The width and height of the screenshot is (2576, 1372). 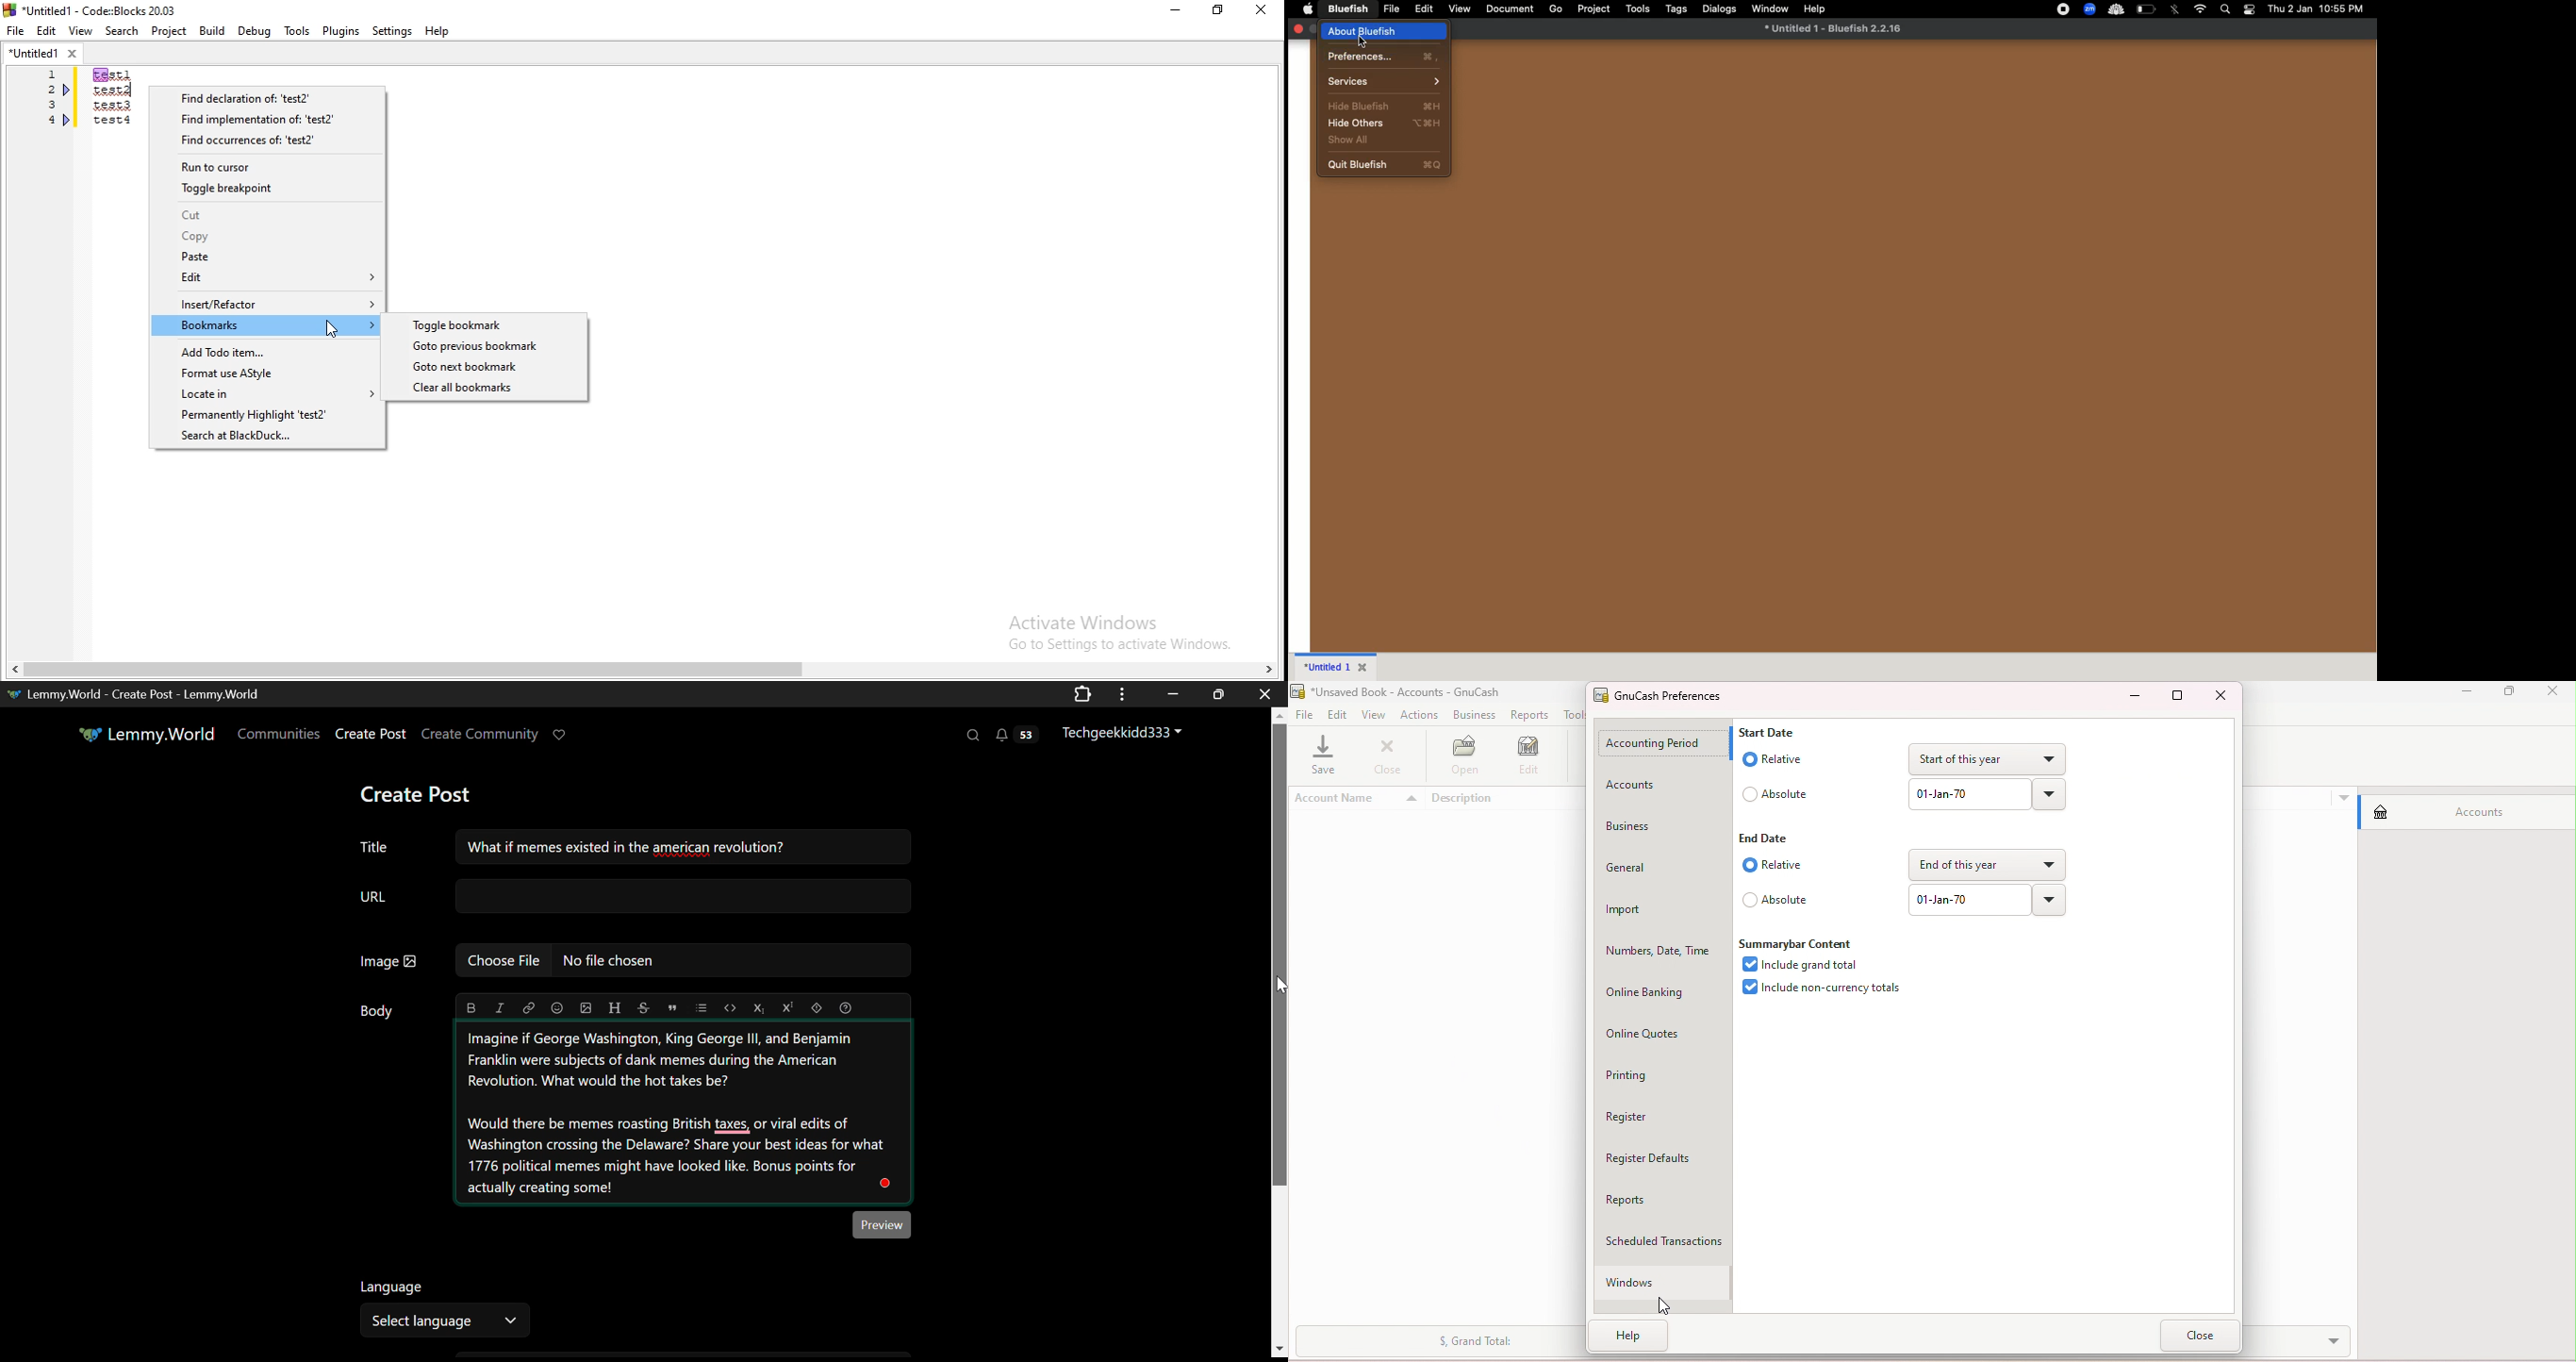 What do you see at coordinates (1349, 8) in the screenshot?
I see `bluefish` at bounding box center [1349, 8].